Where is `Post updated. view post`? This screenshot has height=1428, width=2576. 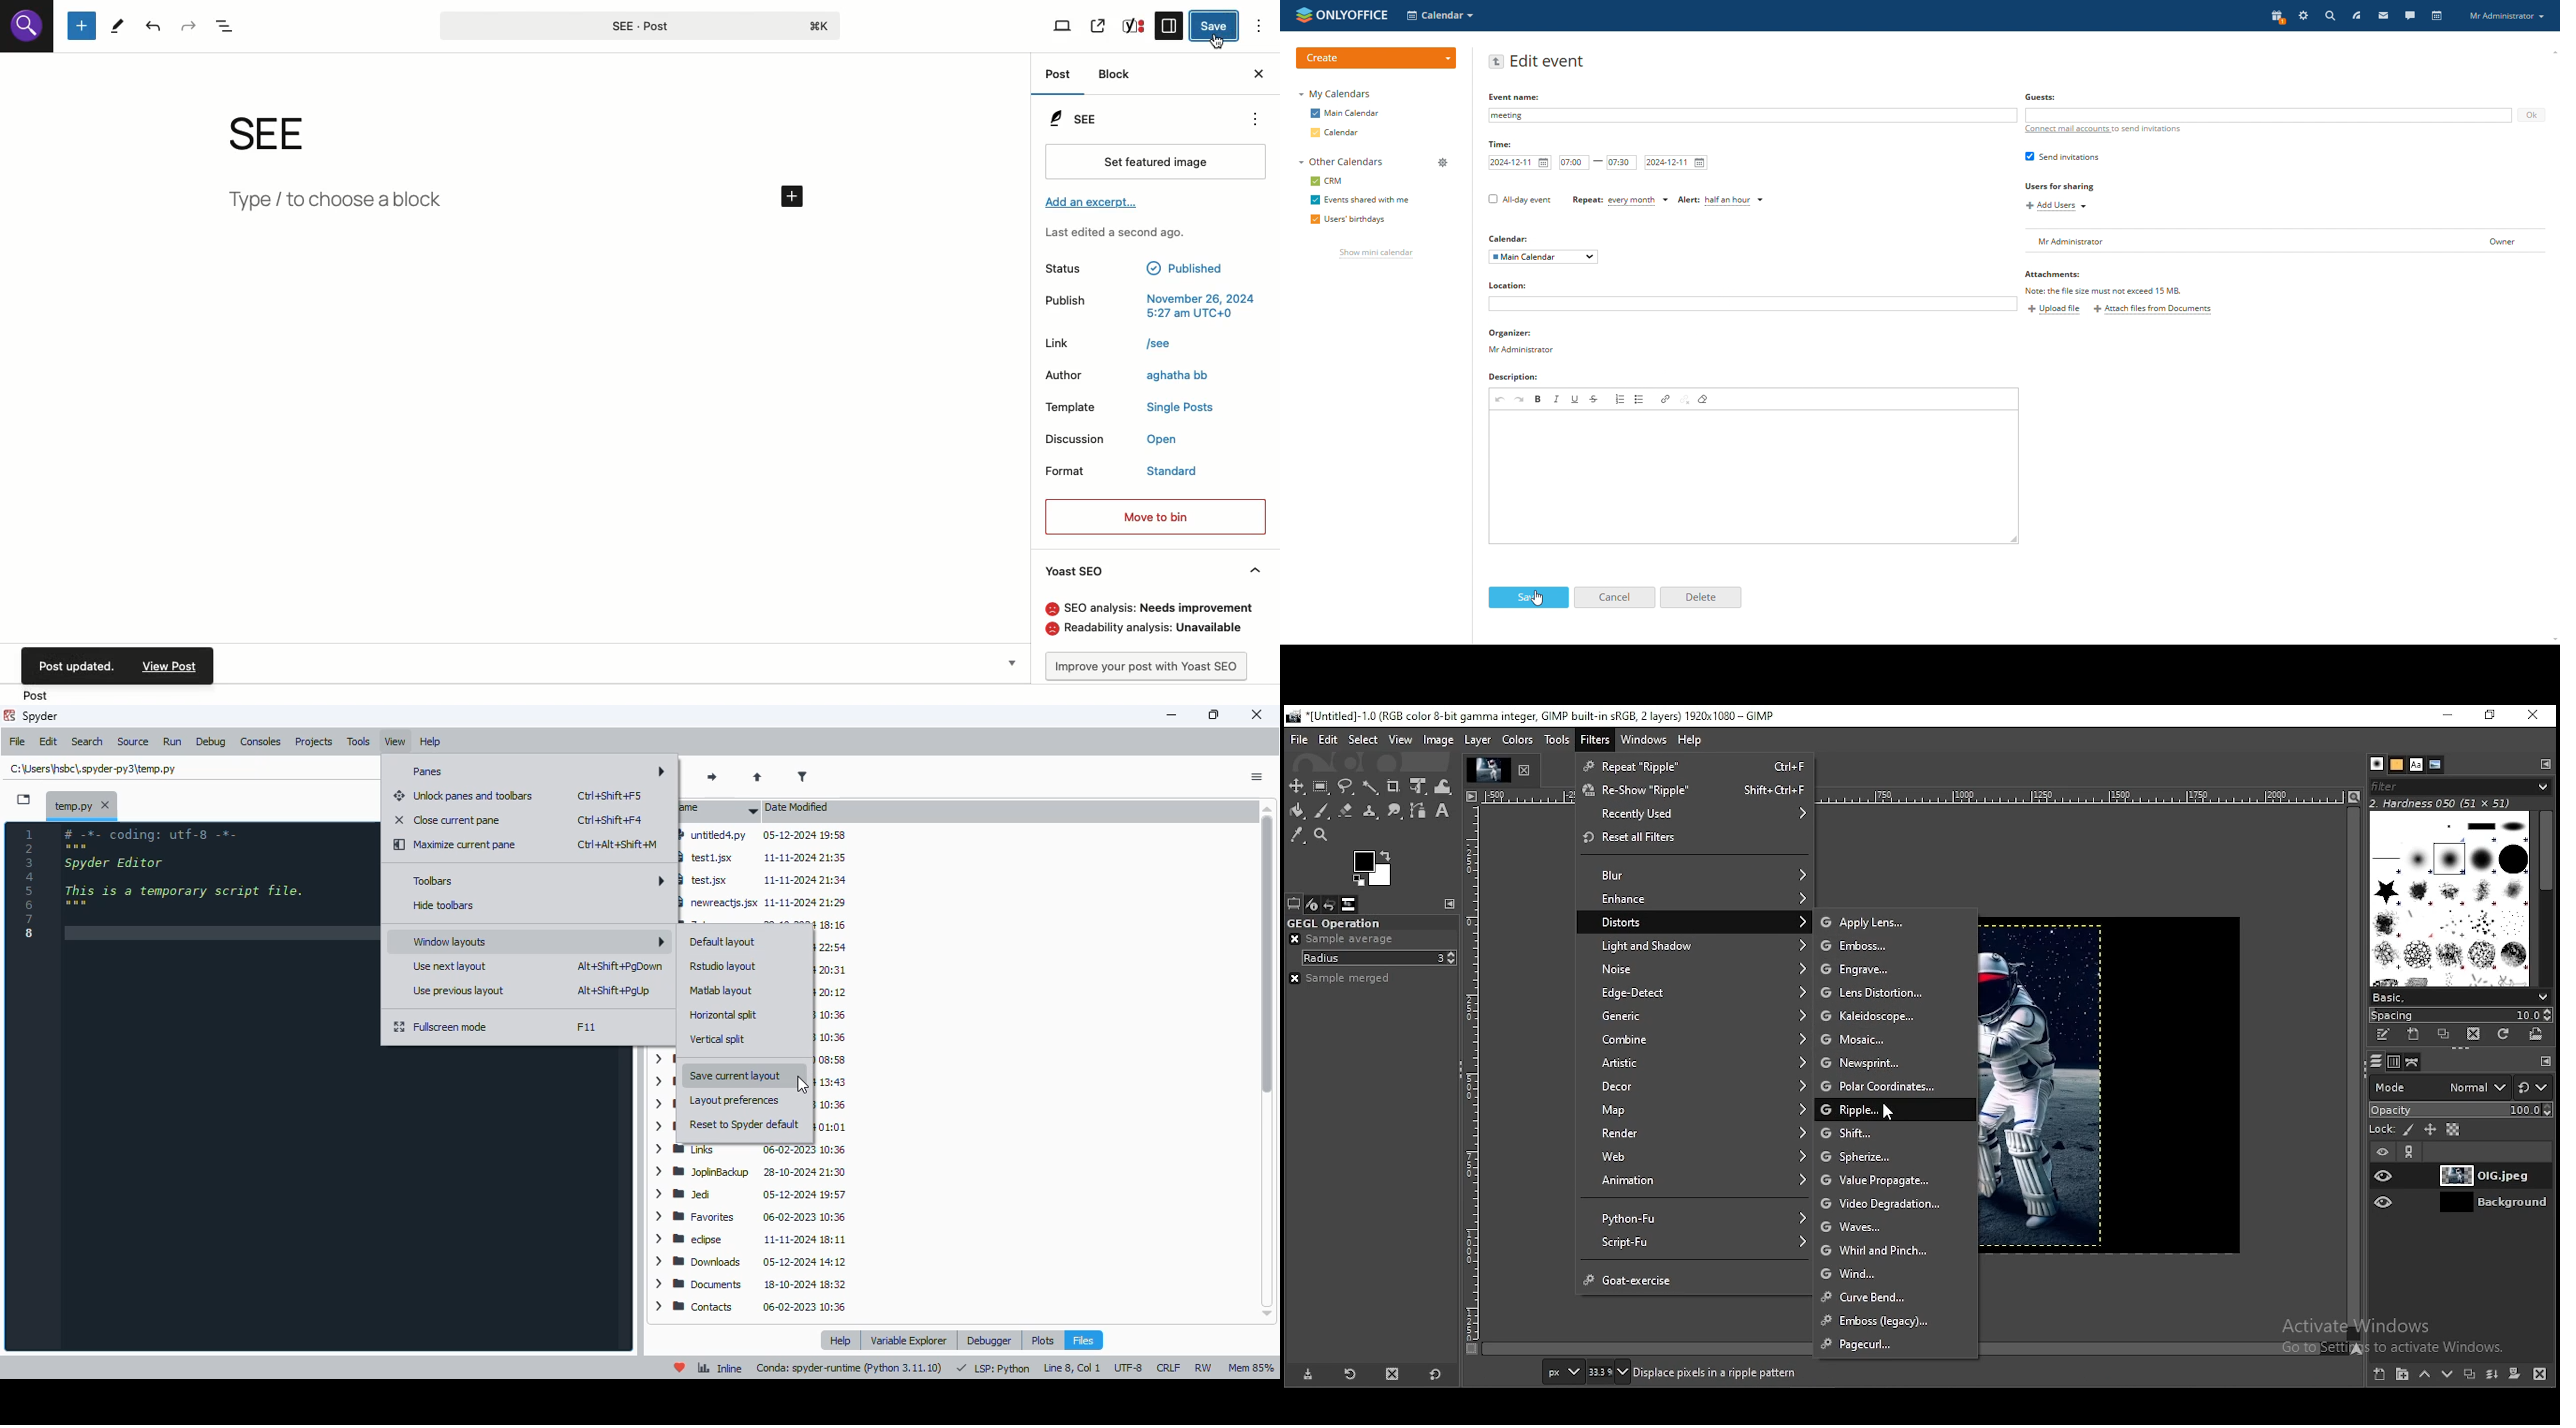 Post updated. view post is located at coordinates (117, 666).